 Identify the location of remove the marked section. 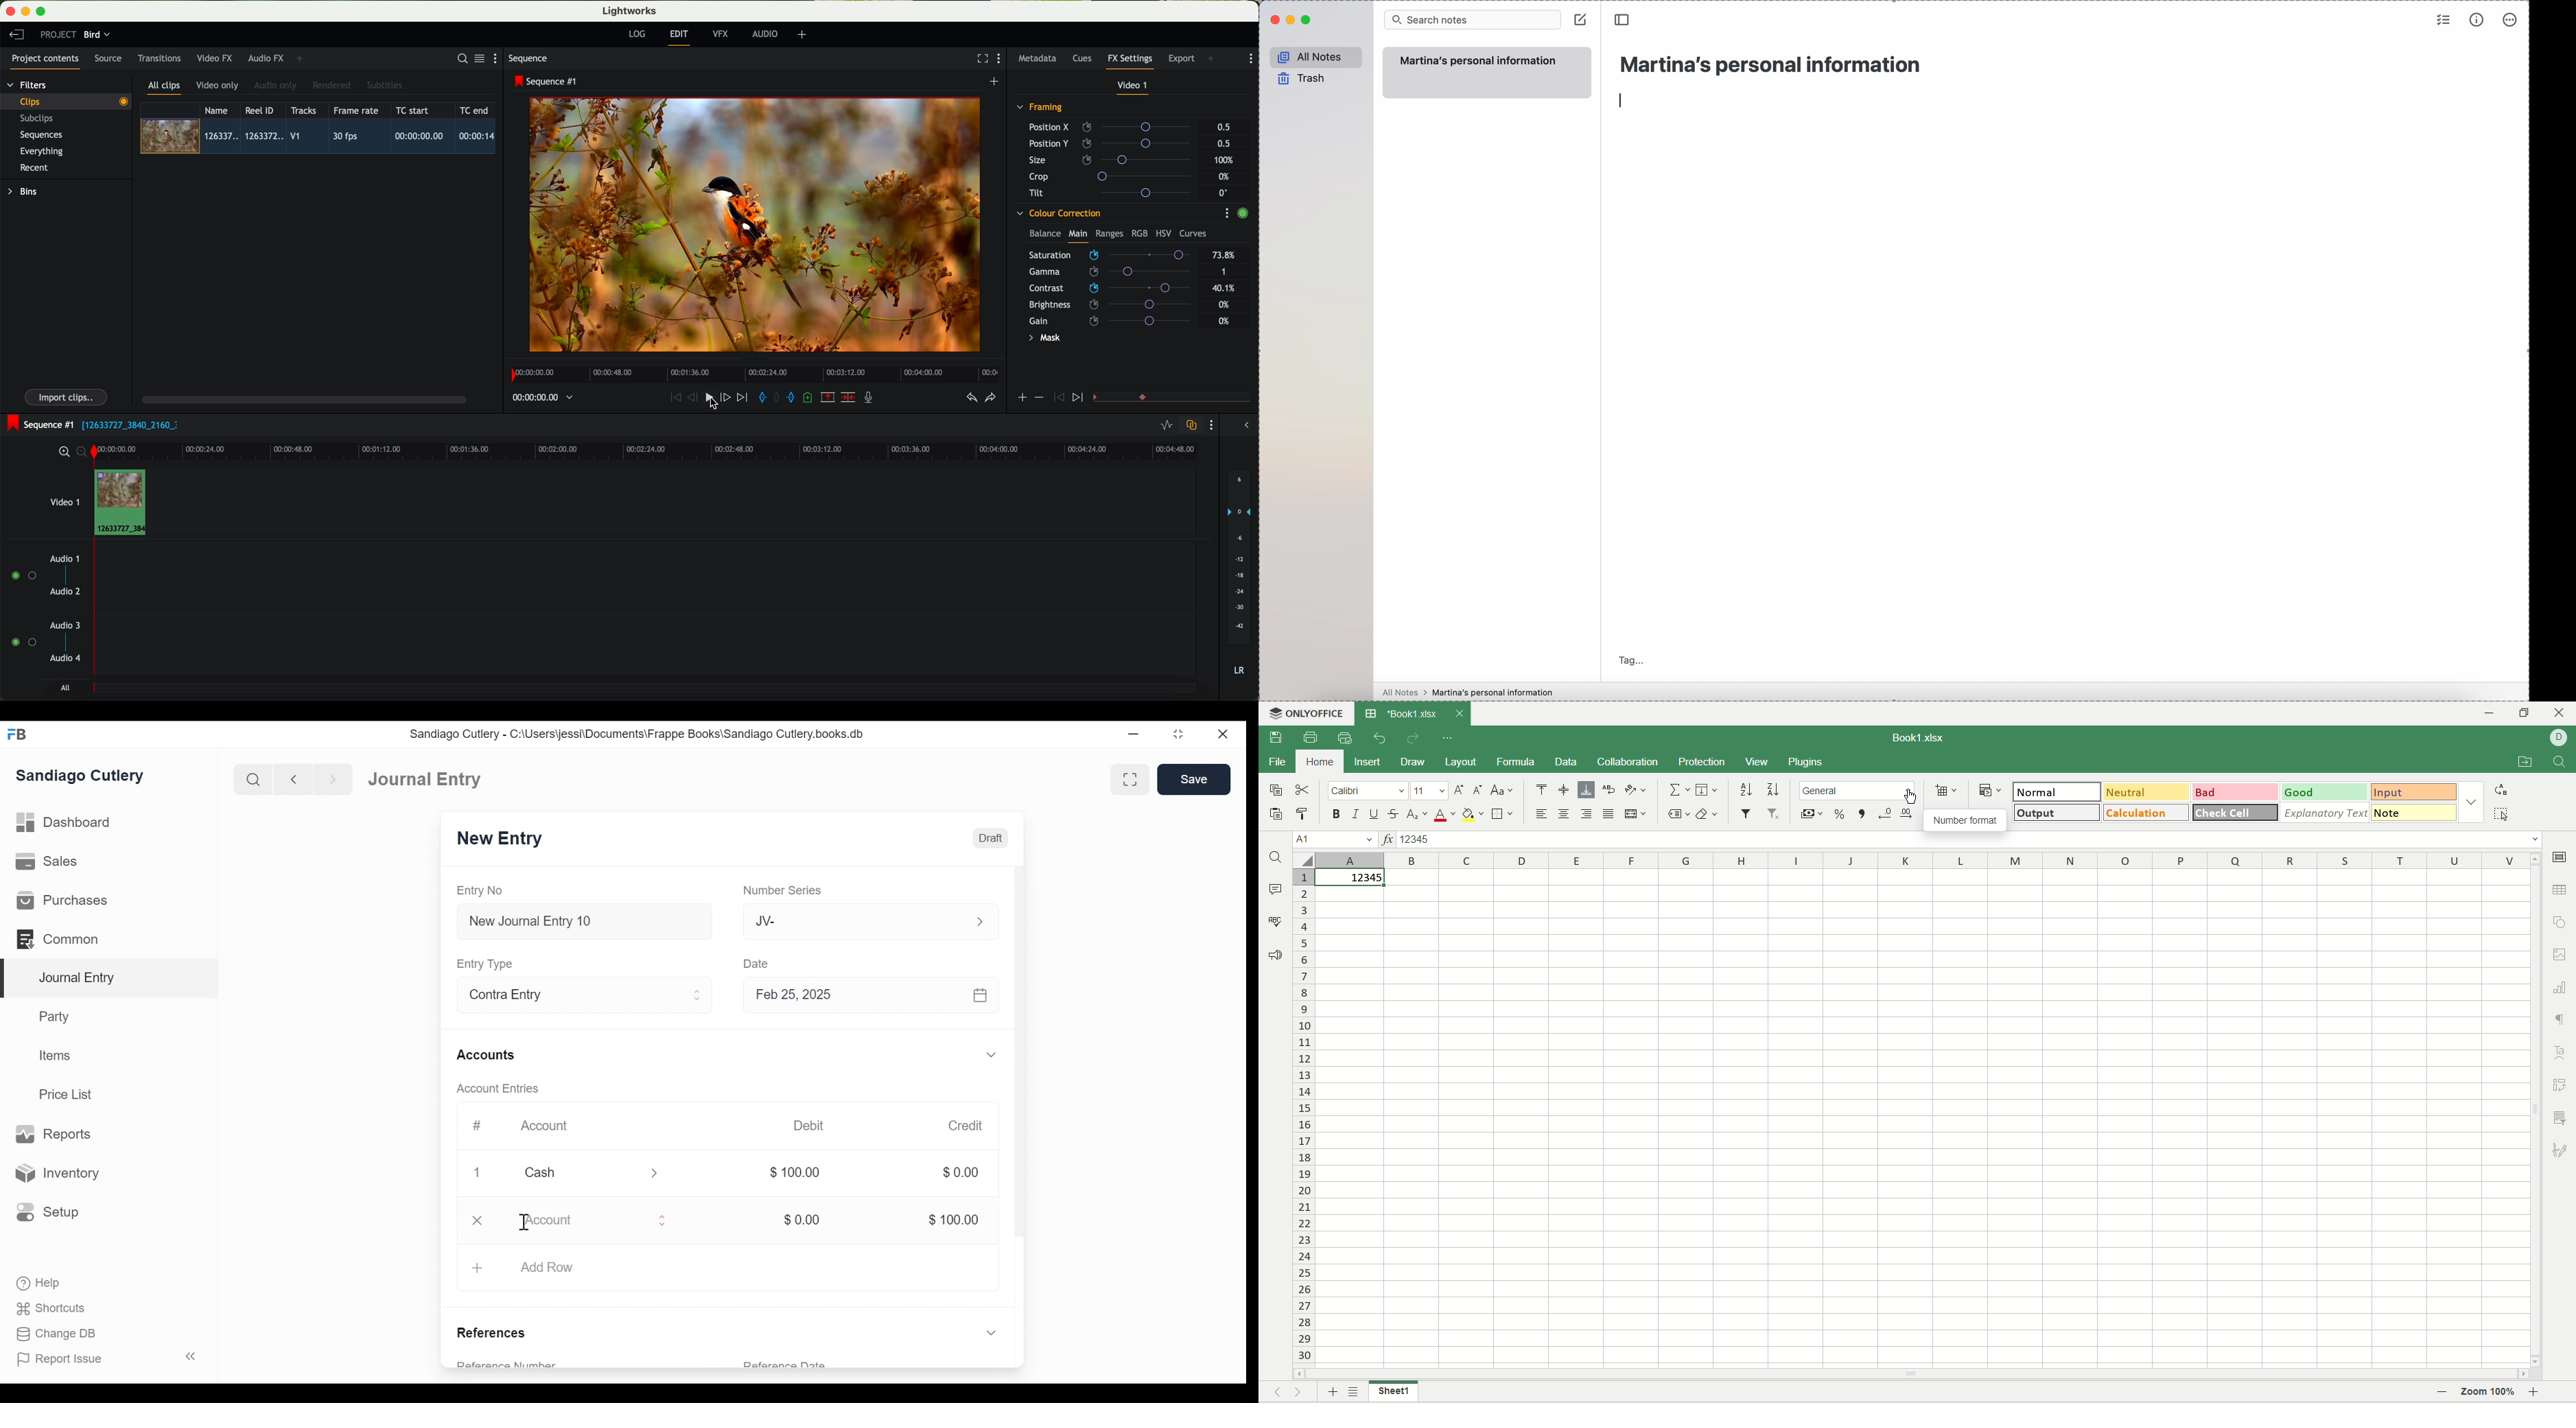
(829, 398).